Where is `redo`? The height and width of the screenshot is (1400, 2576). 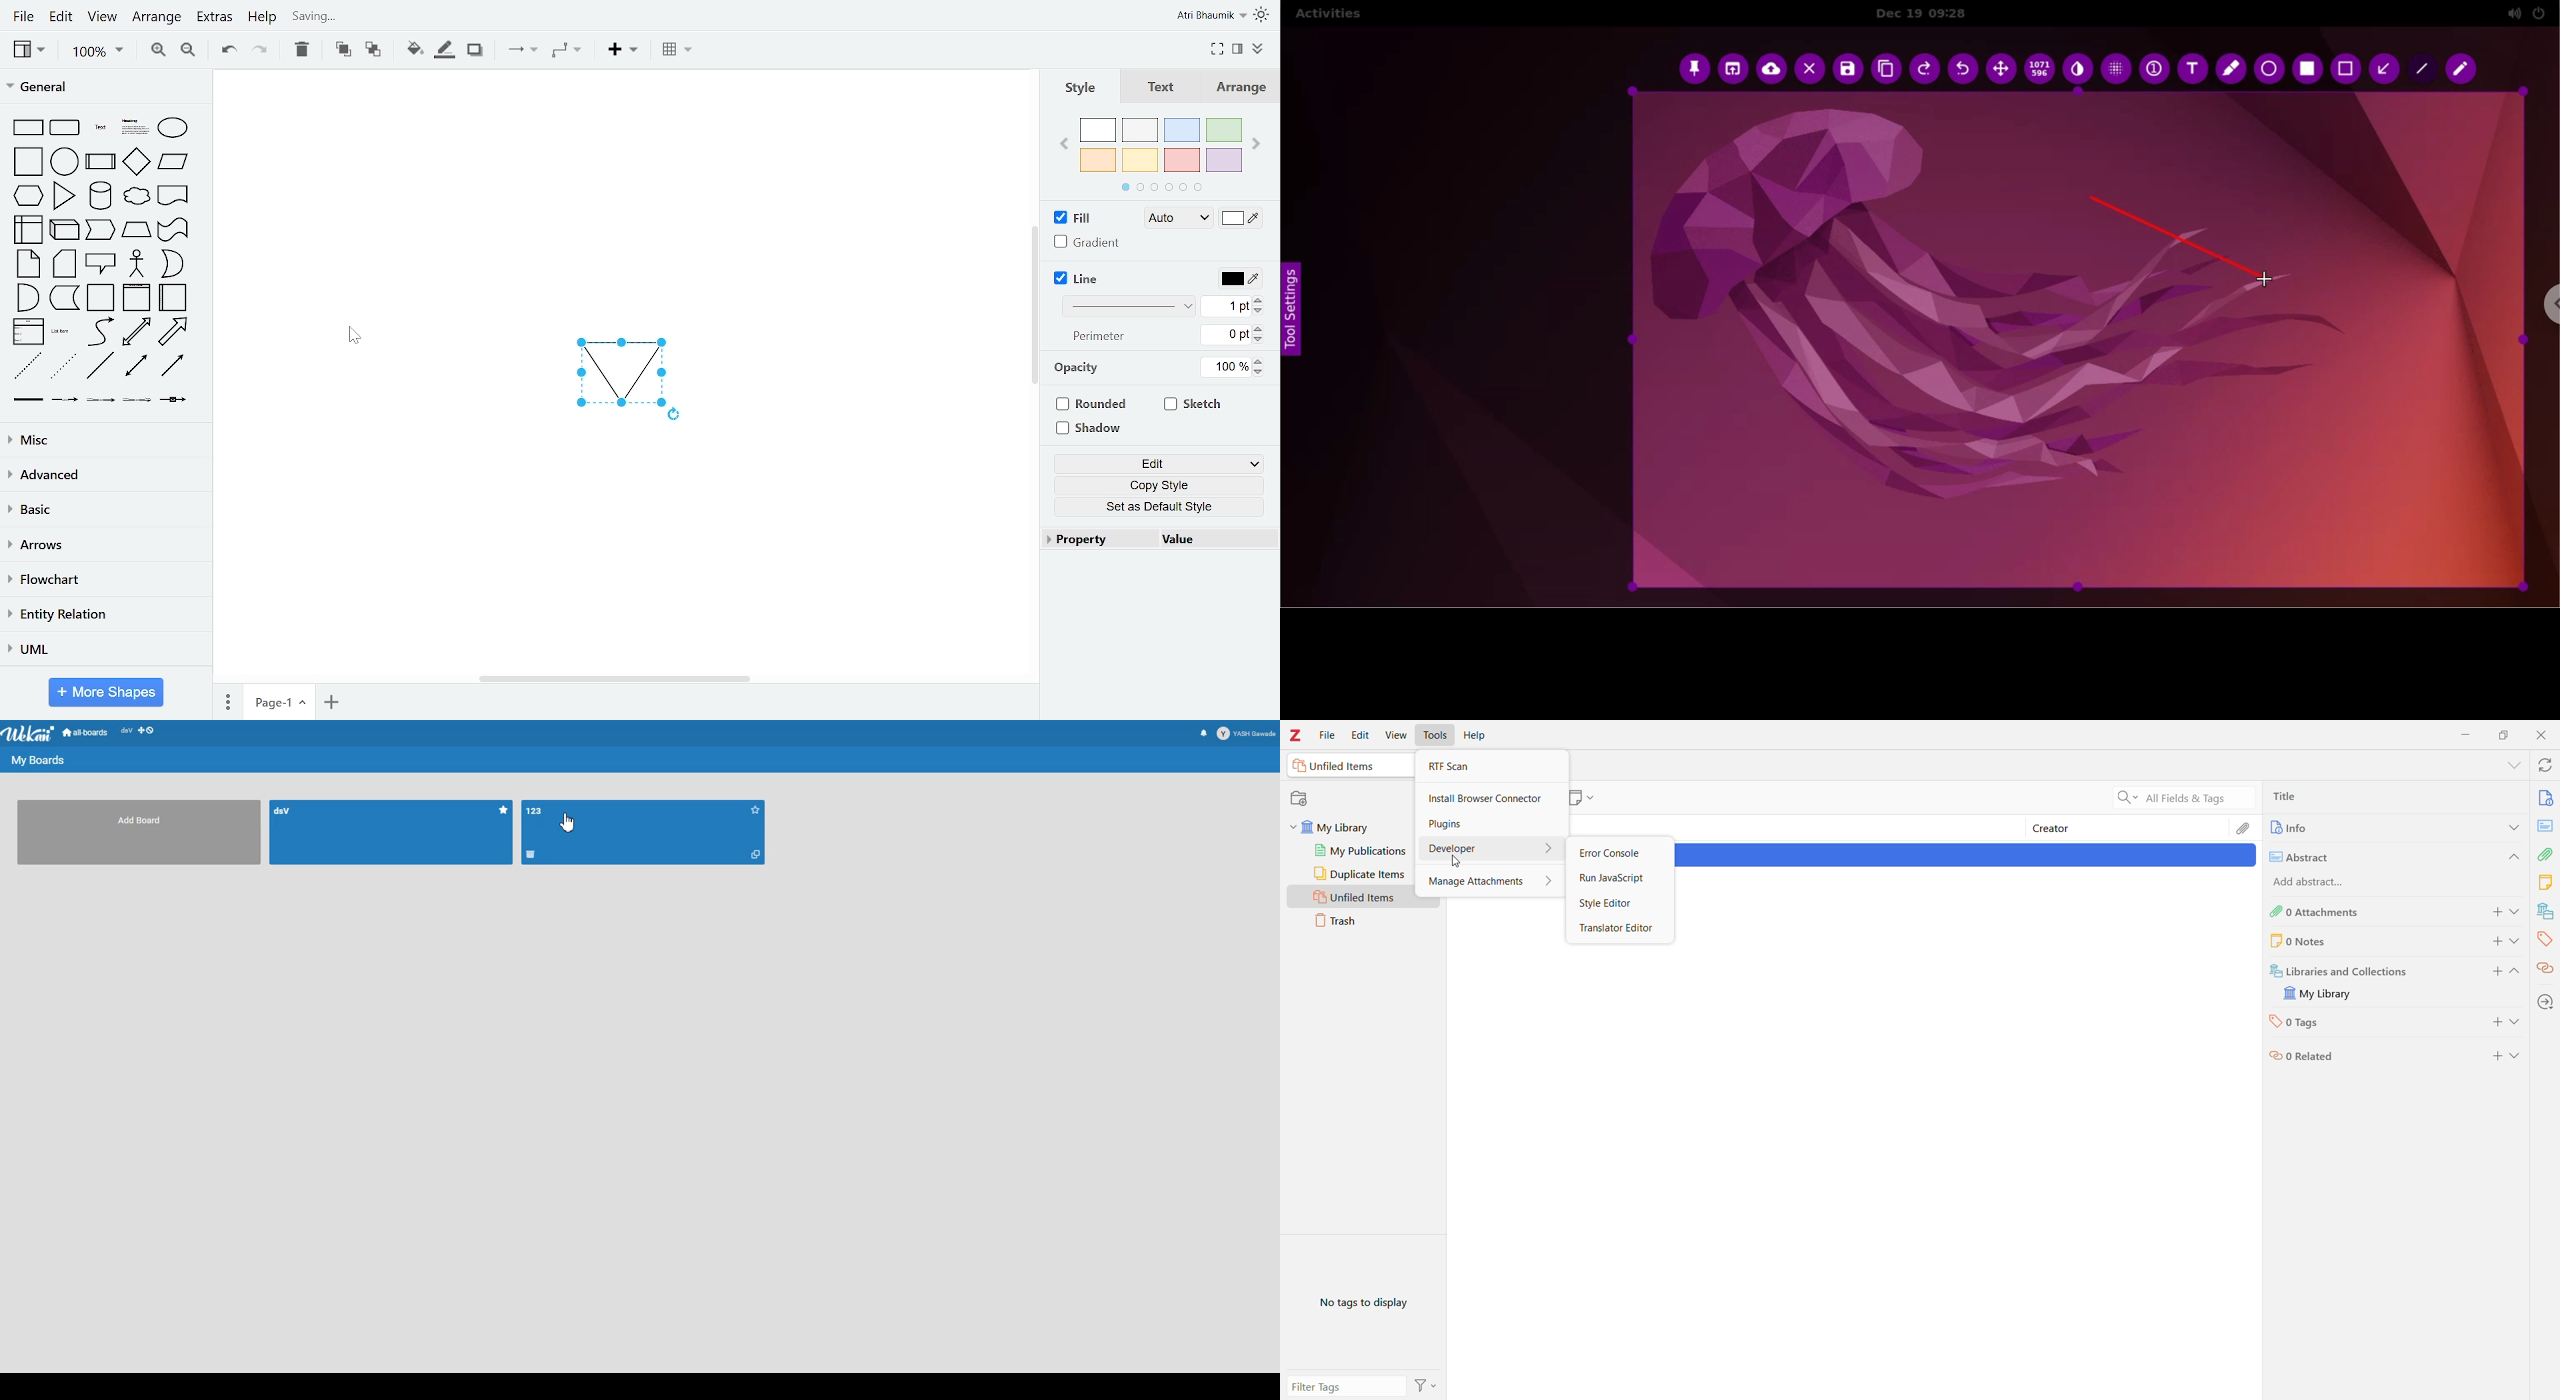
redo is located at coordinates (261, 50).